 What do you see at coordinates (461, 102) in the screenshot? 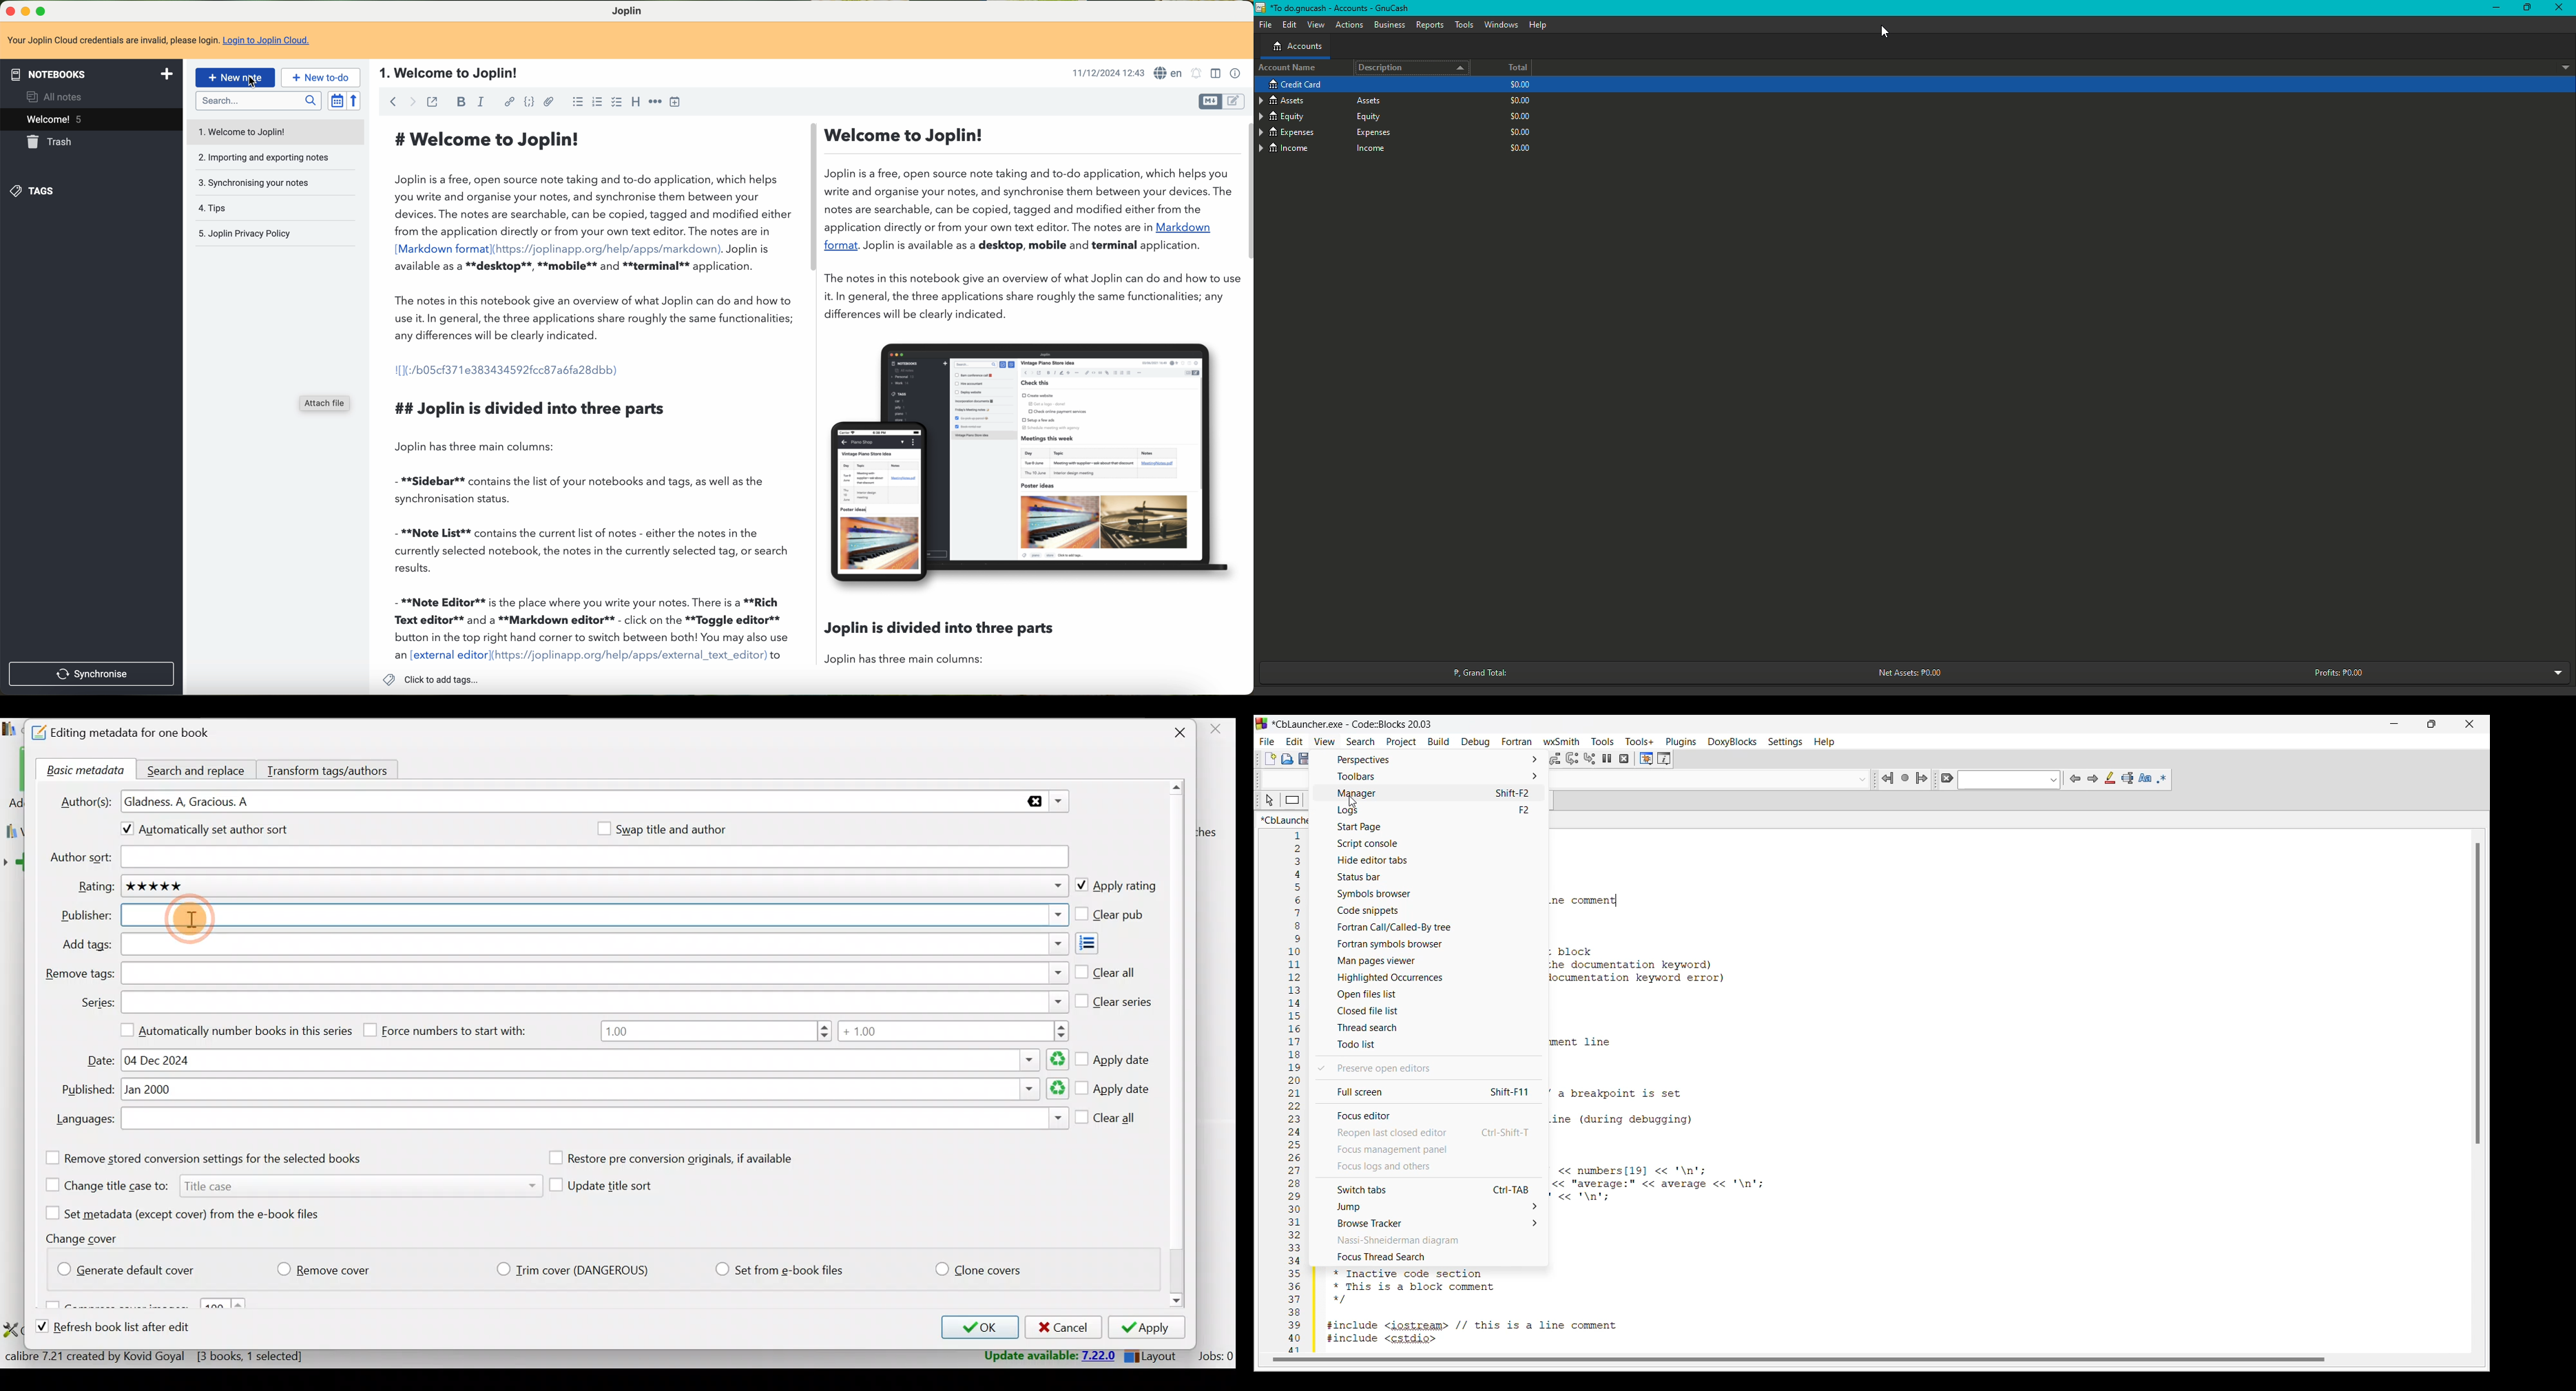
I see `bold` at bounding box center [461, 102].